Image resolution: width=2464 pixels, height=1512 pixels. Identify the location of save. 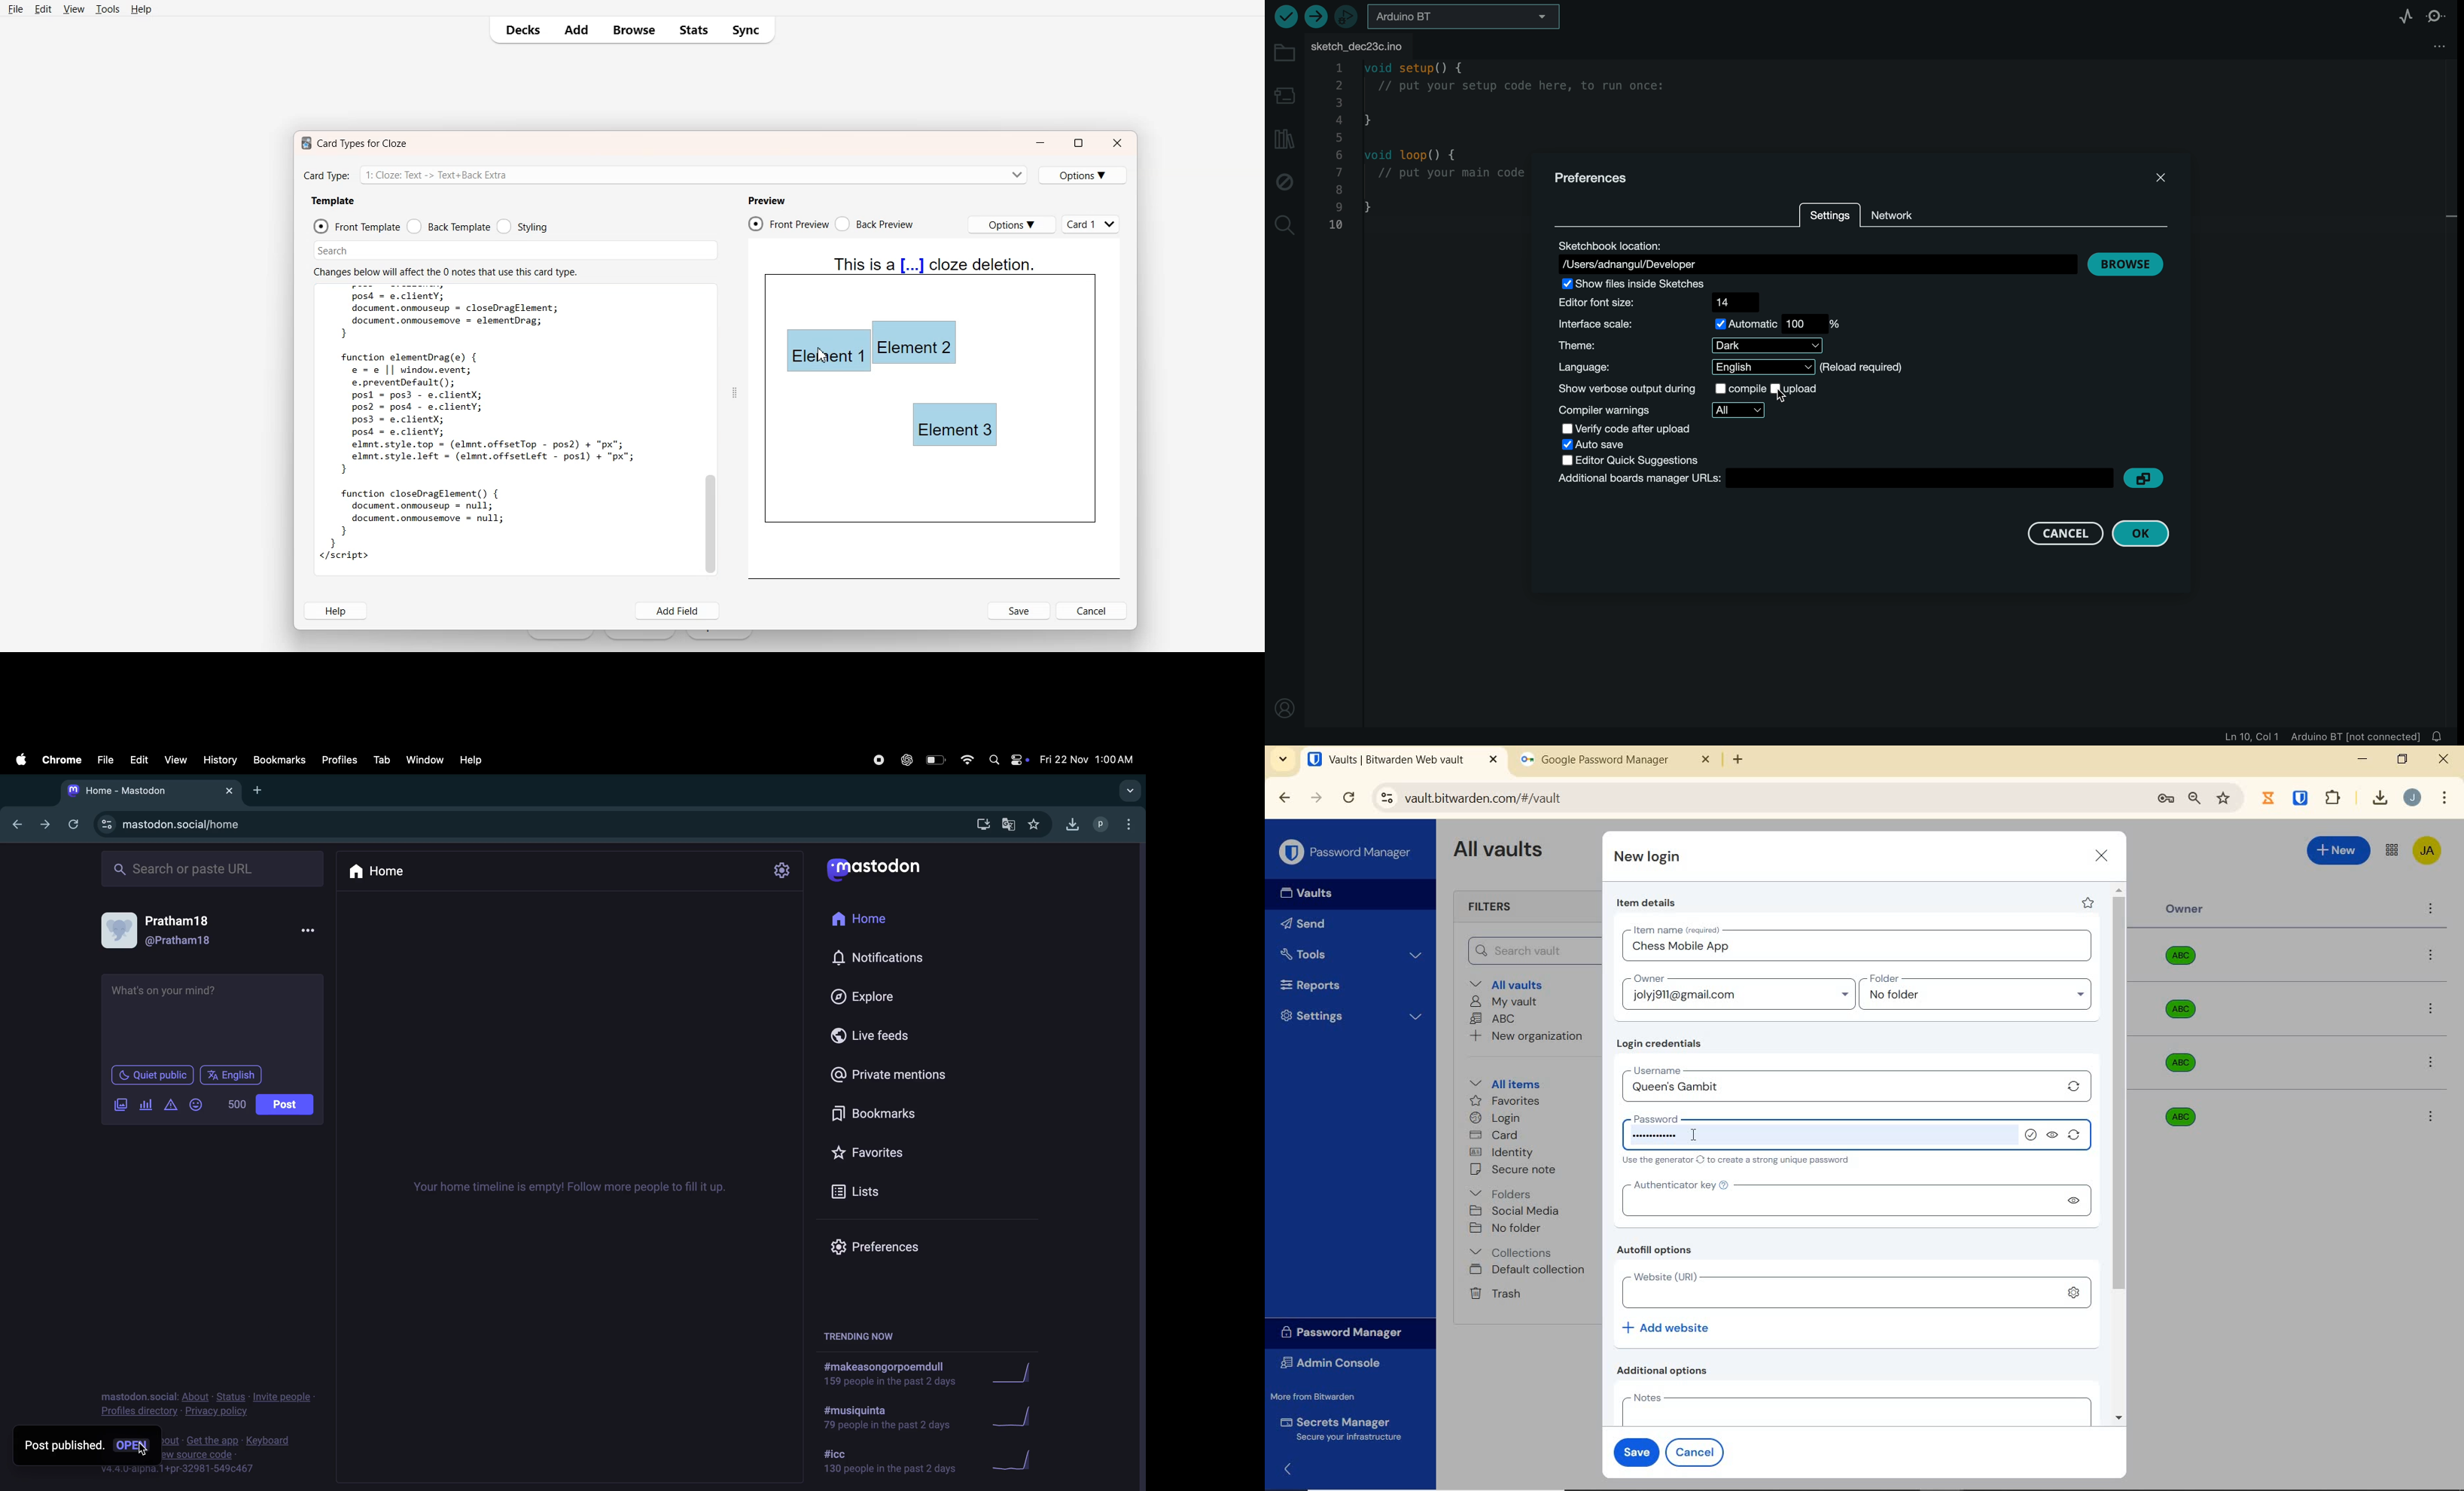
(1633, 1450).